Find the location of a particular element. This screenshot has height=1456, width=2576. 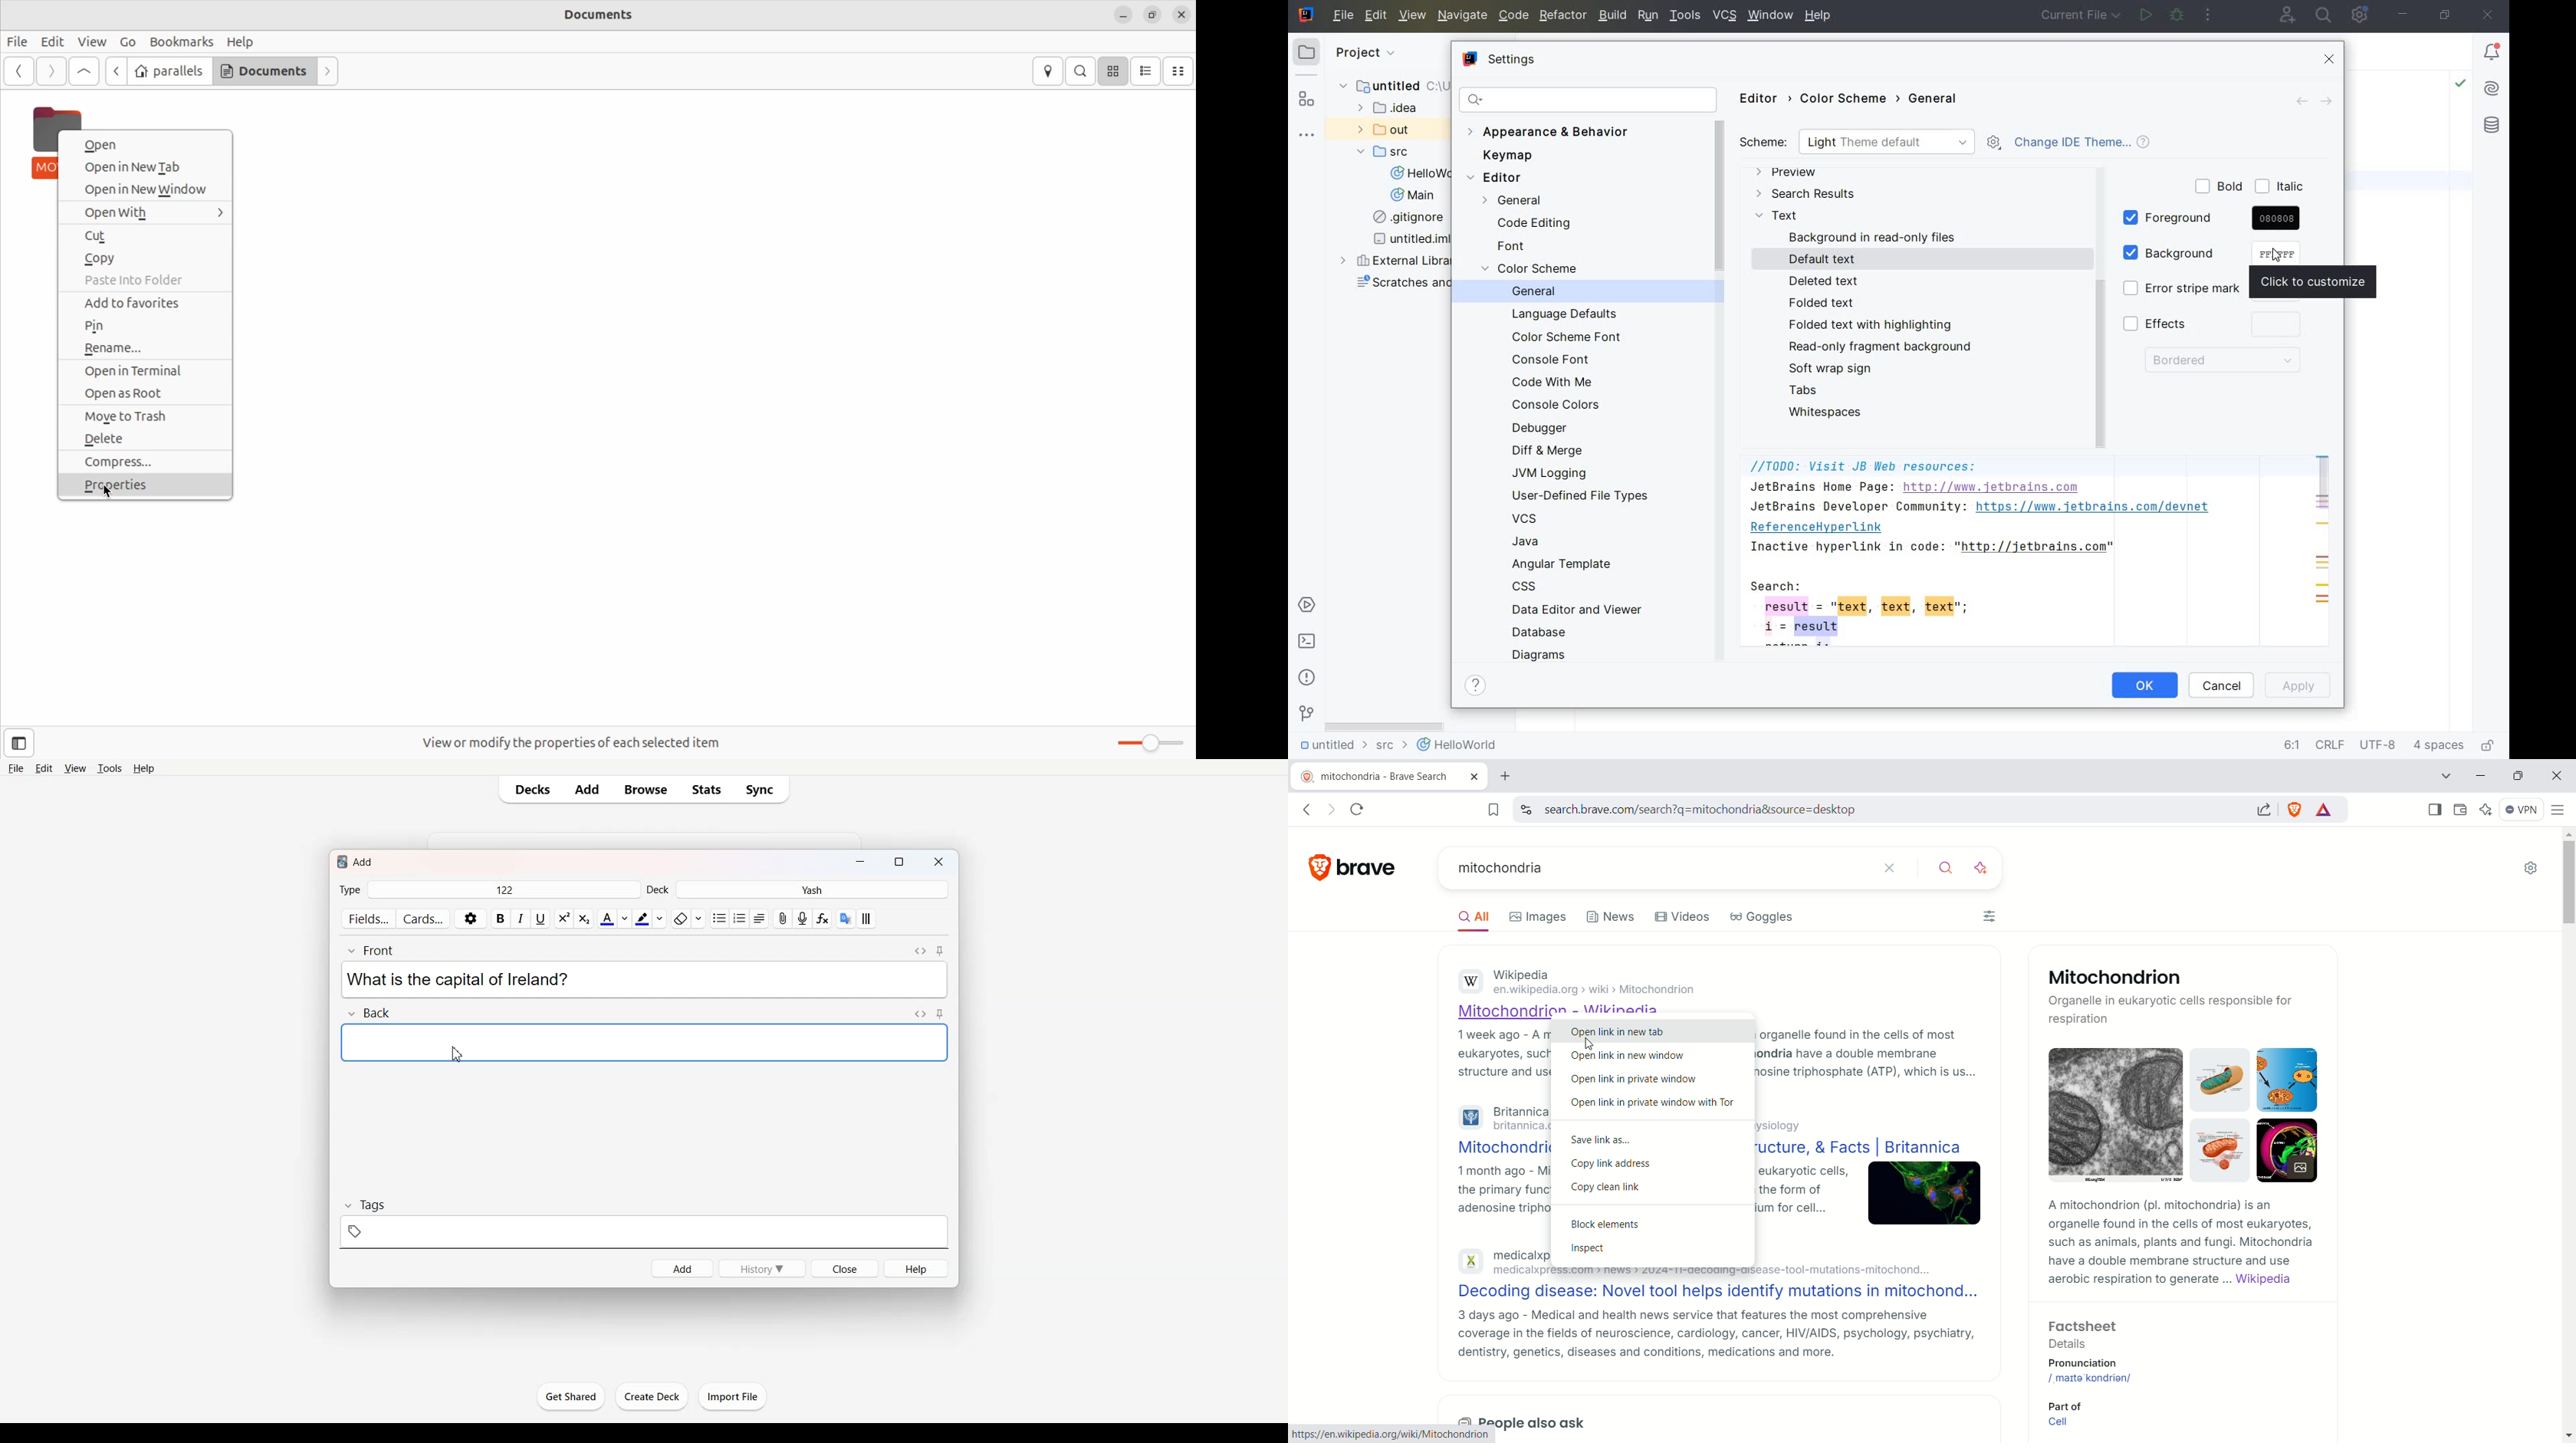

also ask is located at coordinates (1557, 1423).